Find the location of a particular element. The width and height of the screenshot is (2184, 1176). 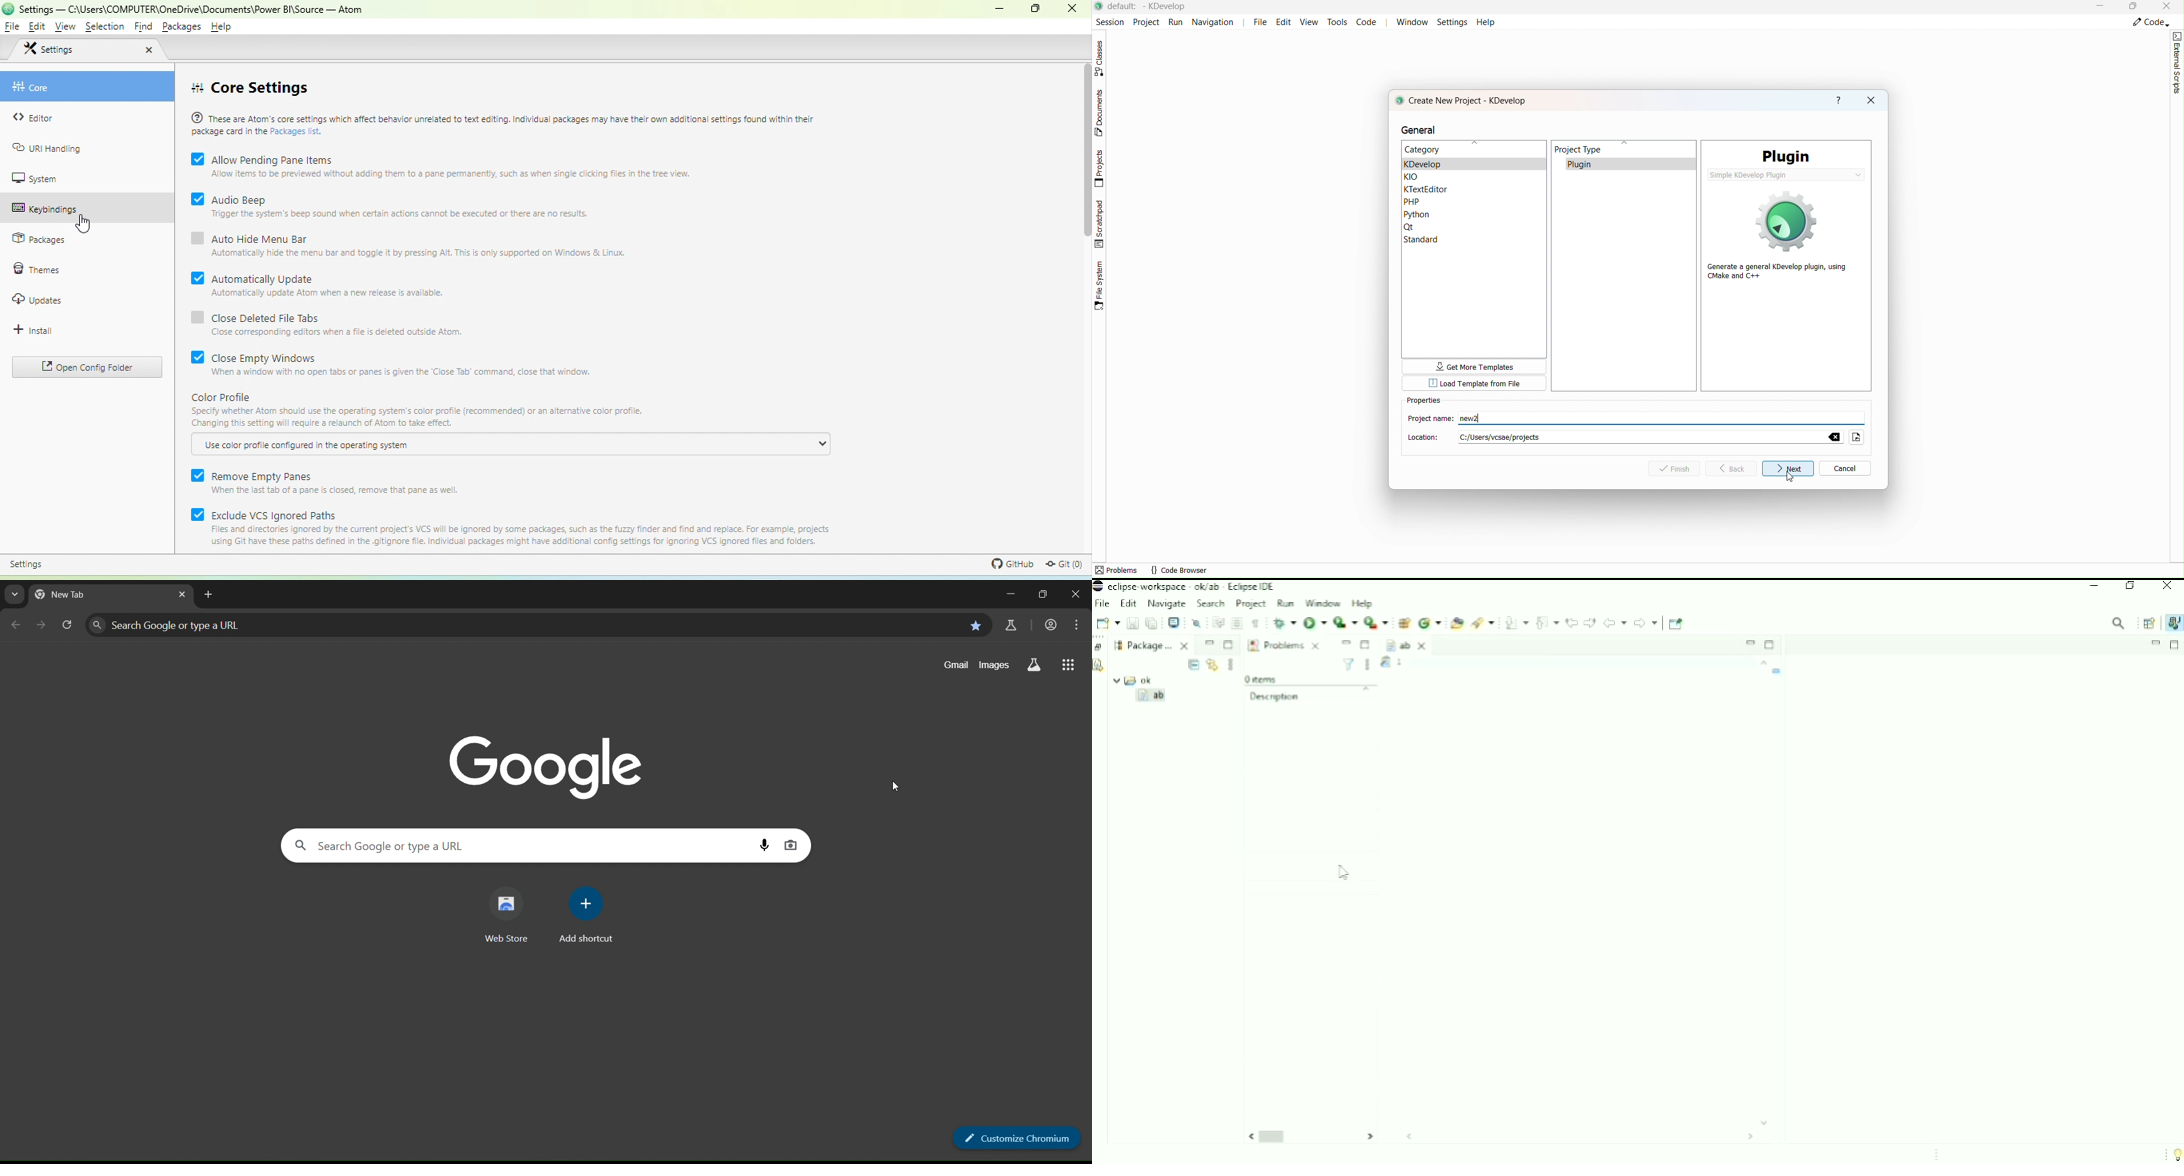

Restore down is located at coordinates (2129, 587).